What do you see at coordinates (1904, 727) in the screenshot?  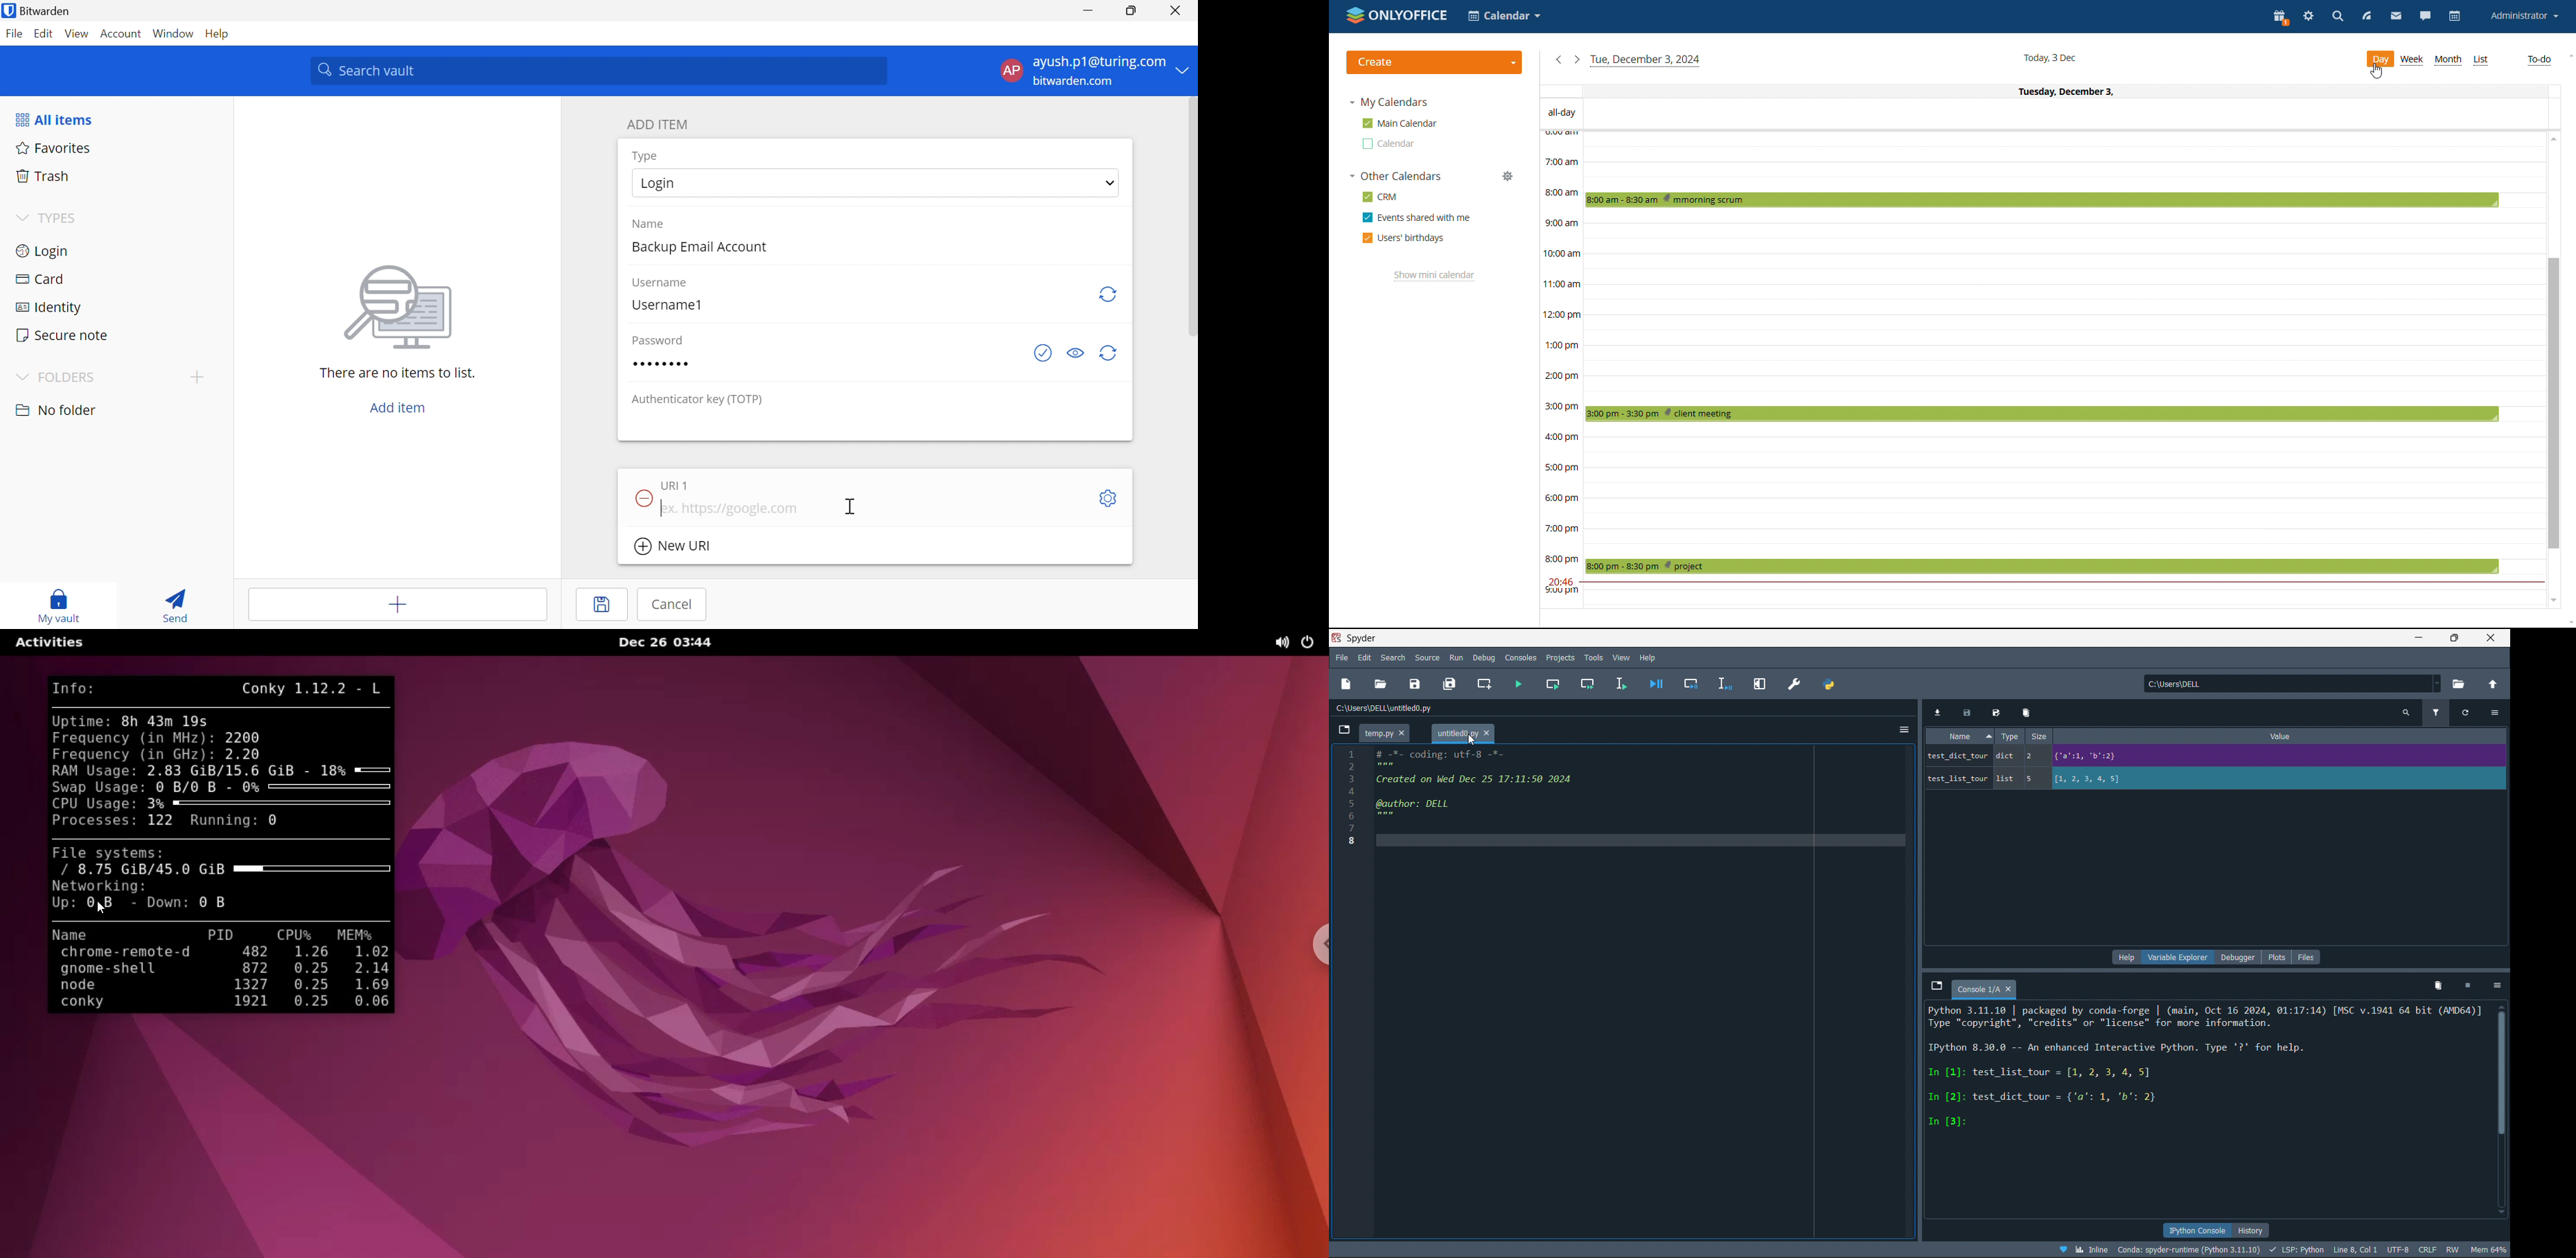 I see `options` at bounding box center [1904, 727].